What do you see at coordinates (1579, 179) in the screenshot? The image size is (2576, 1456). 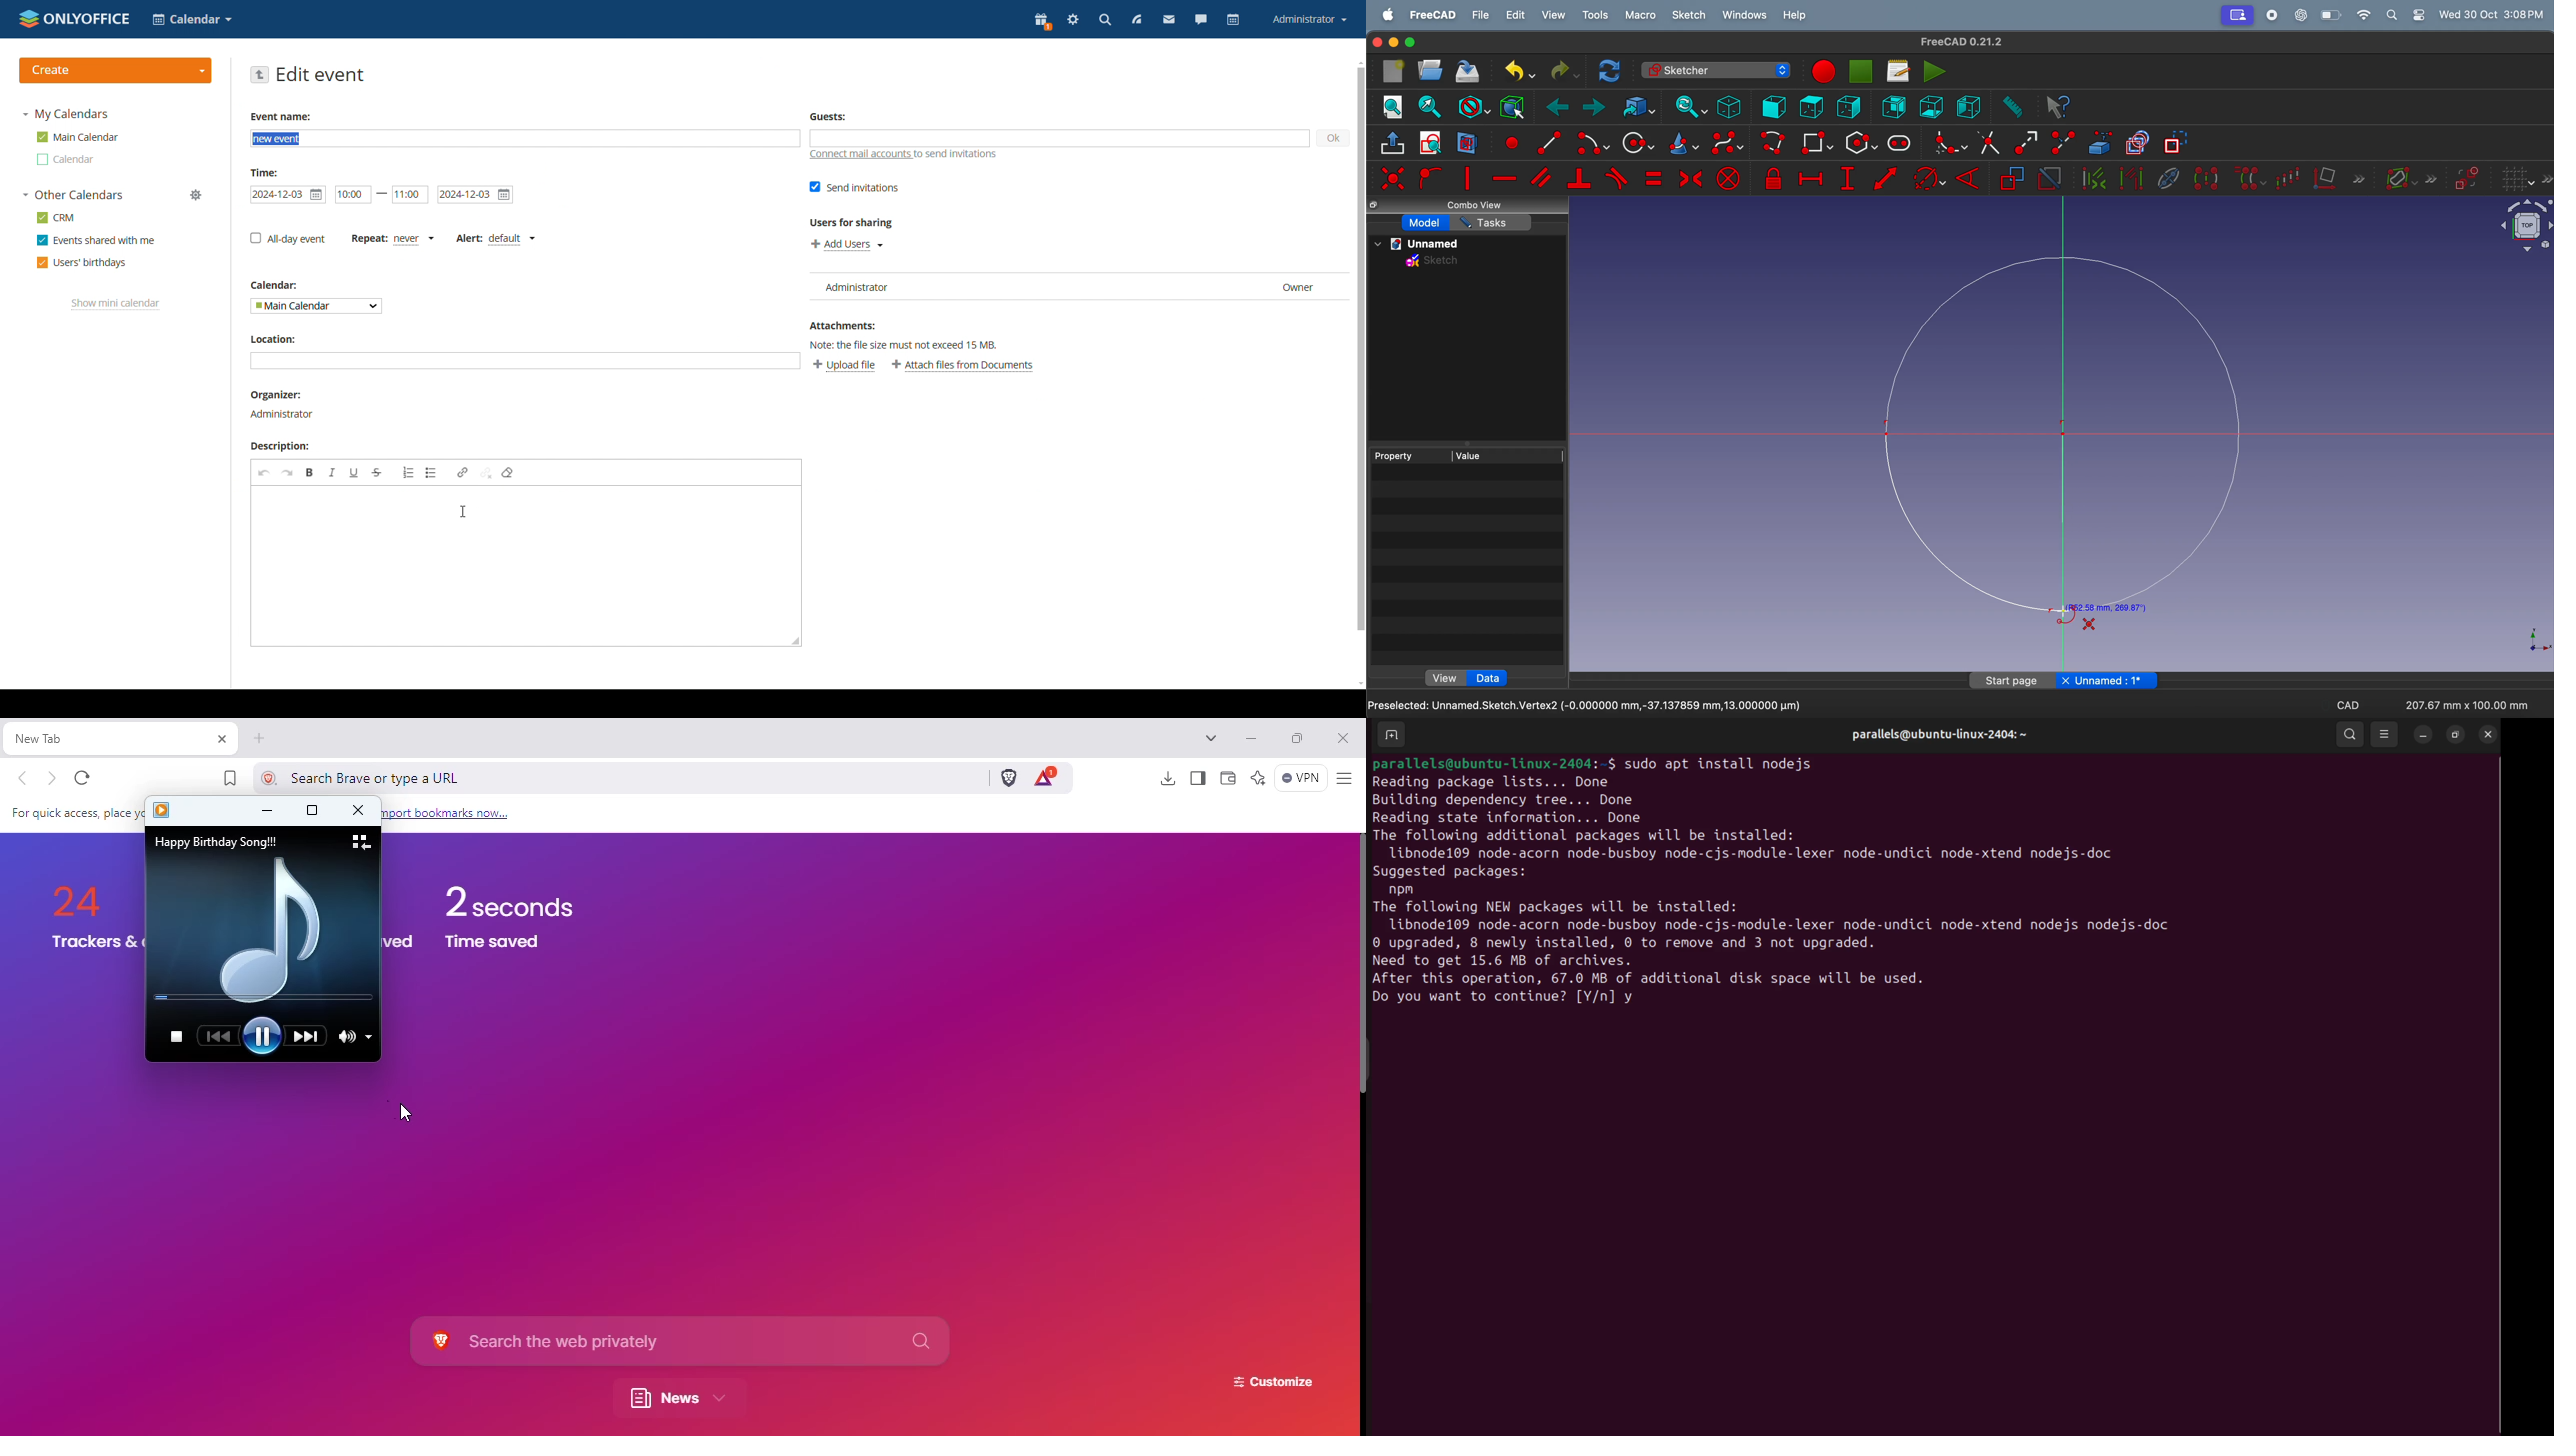 I see `constrain perpendicular` at bounding box center [1579, 179].